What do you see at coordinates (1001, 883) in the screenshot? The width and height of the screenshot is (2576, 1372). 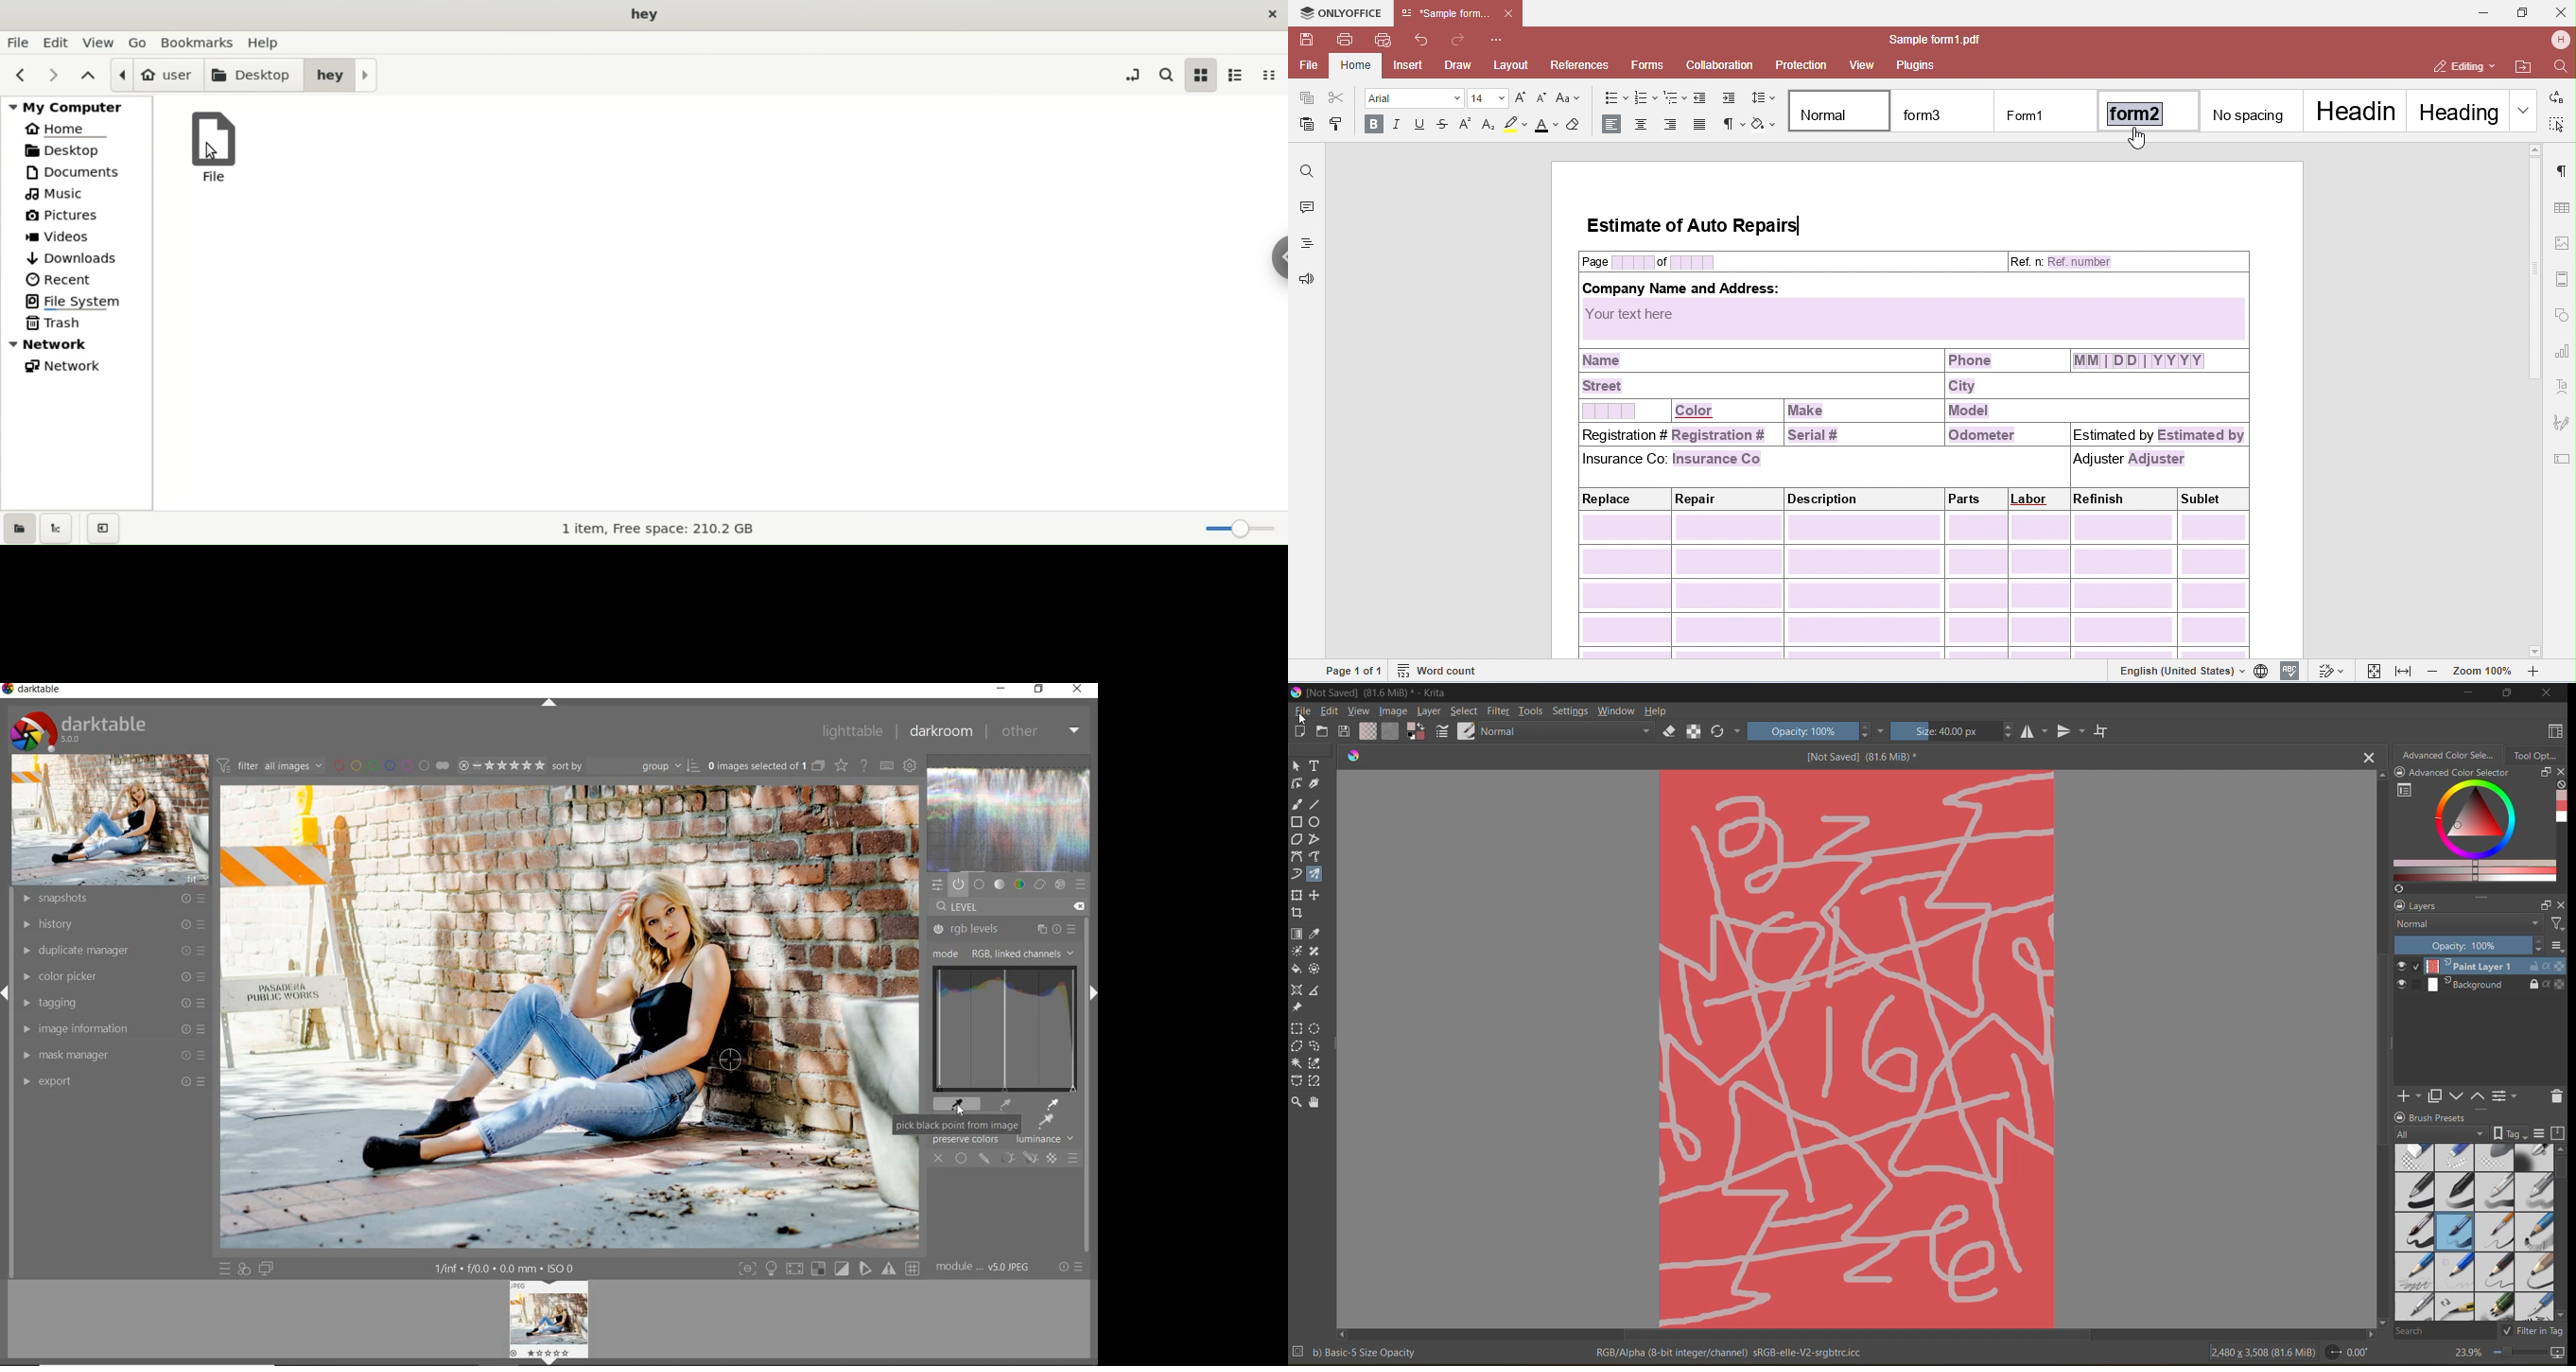 I see `tone` at bounding box center [1001, 883].